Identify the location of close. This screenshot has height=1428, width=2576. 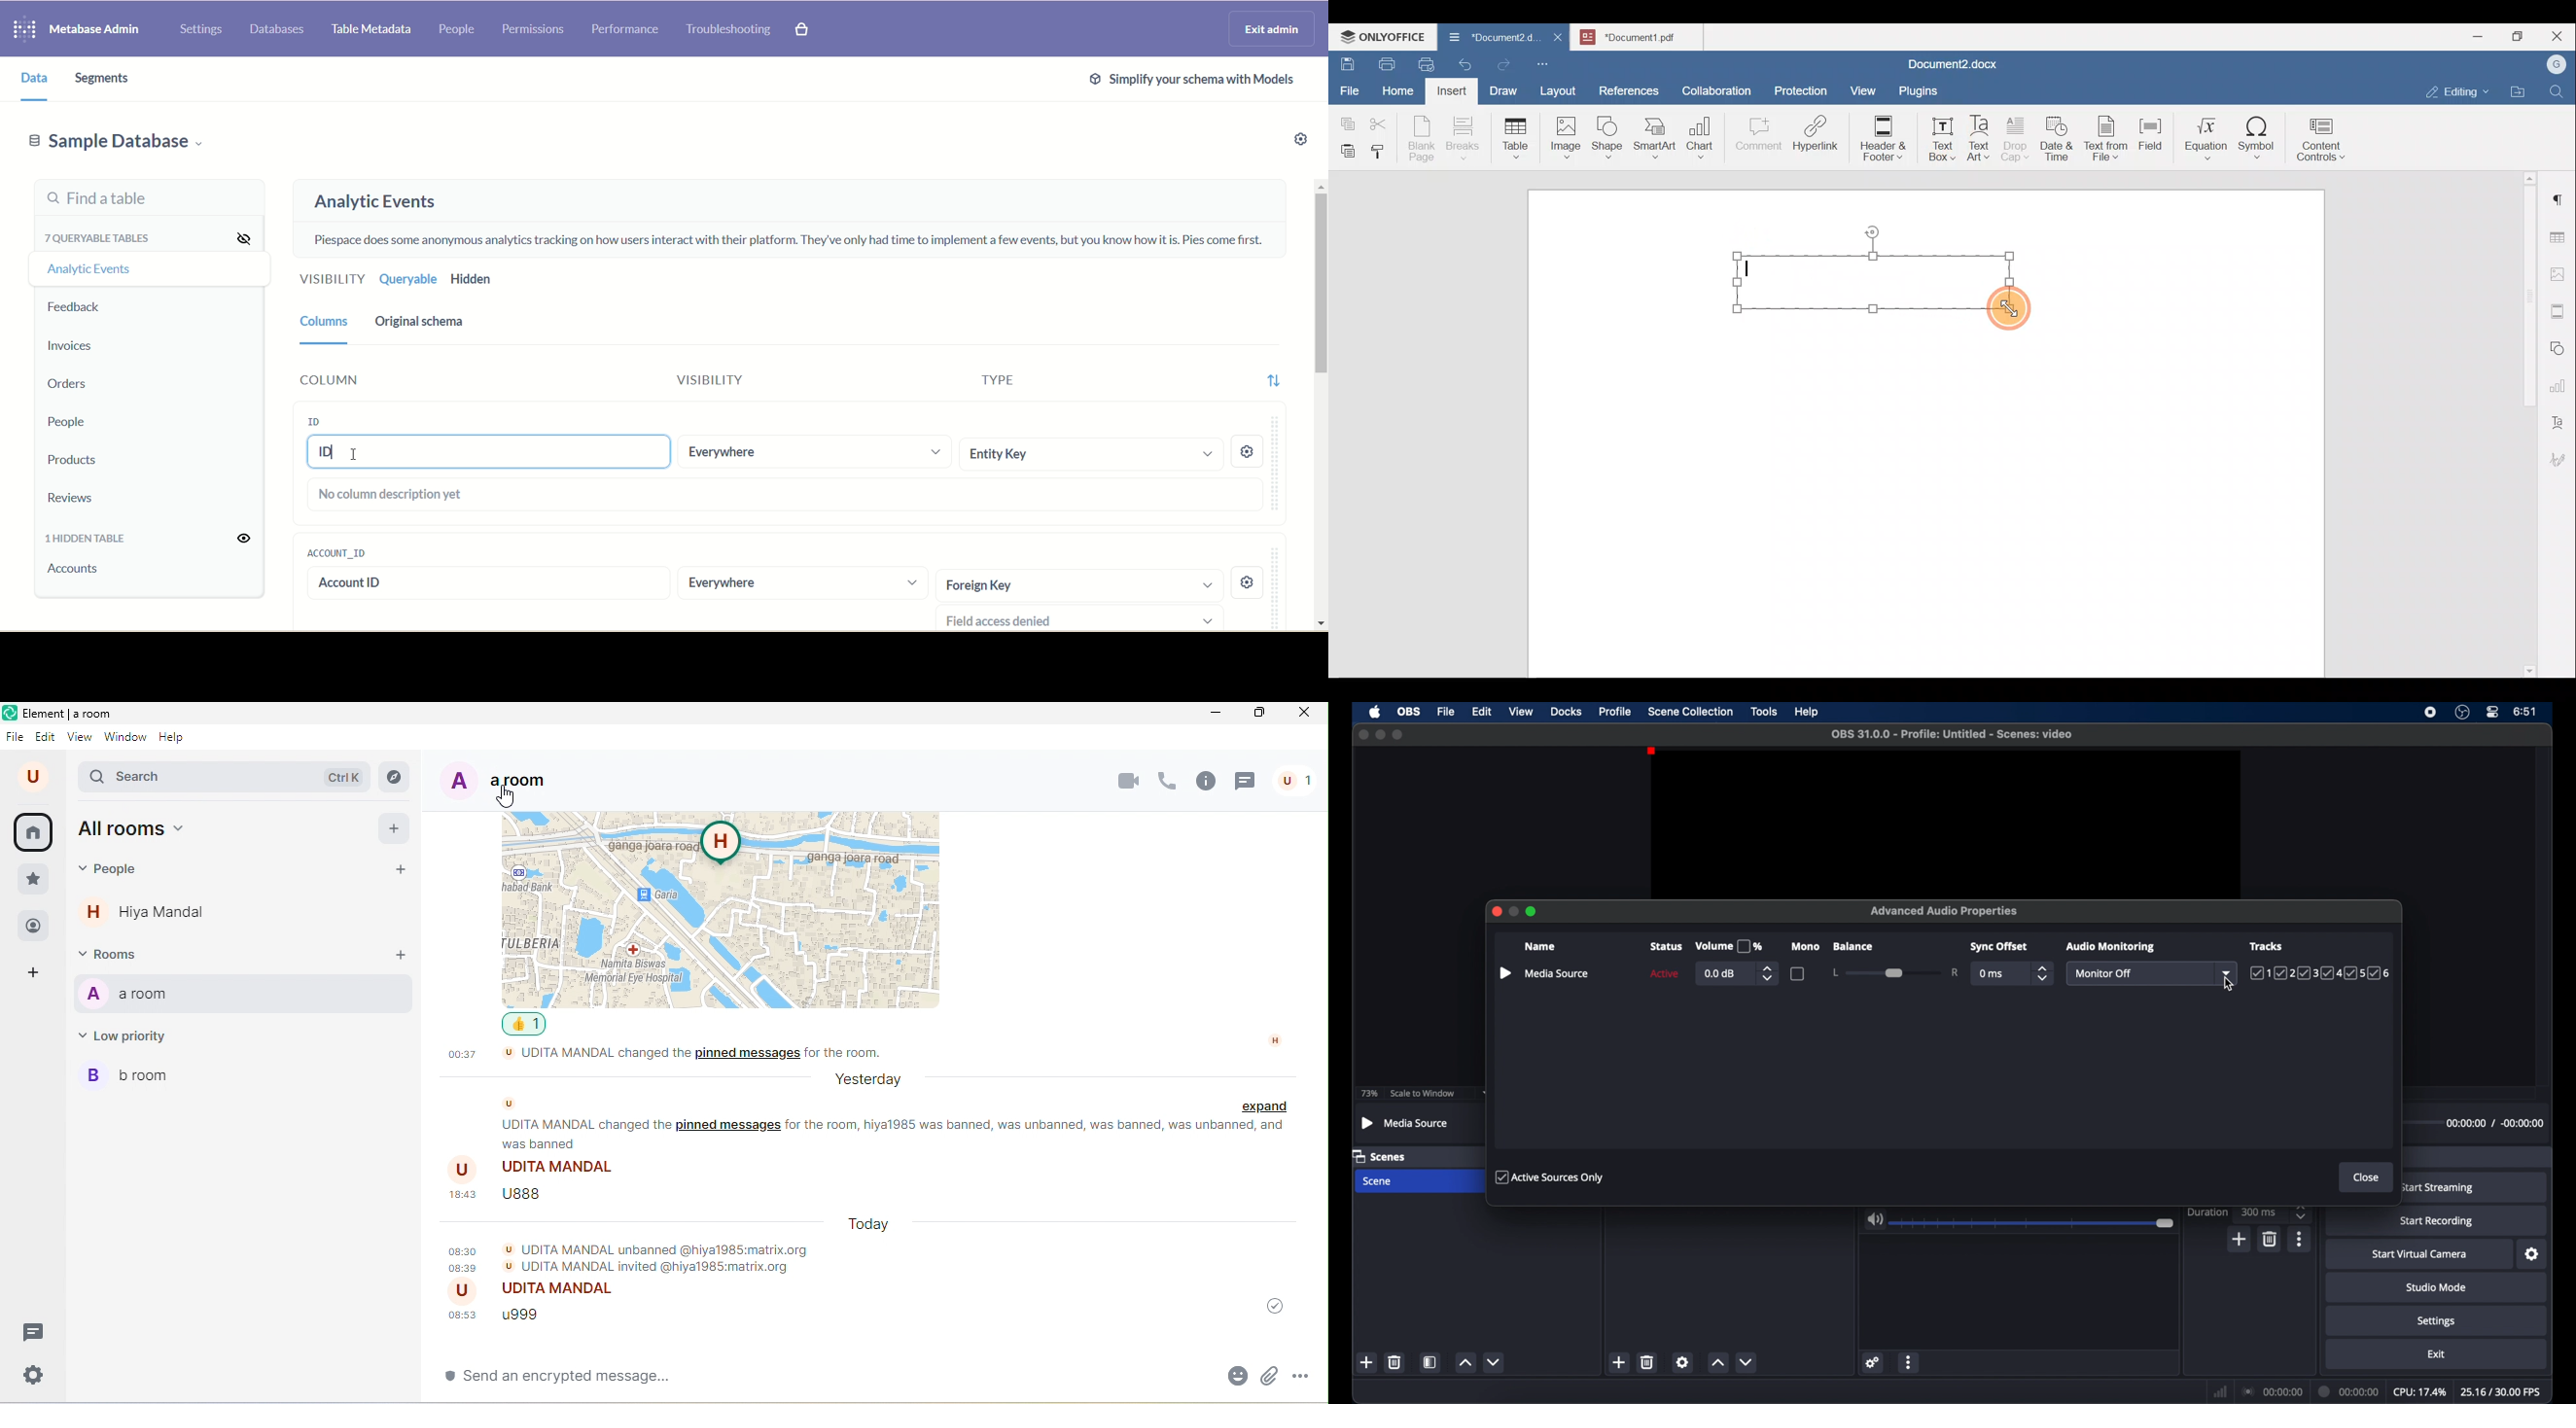
(2367, 1177).